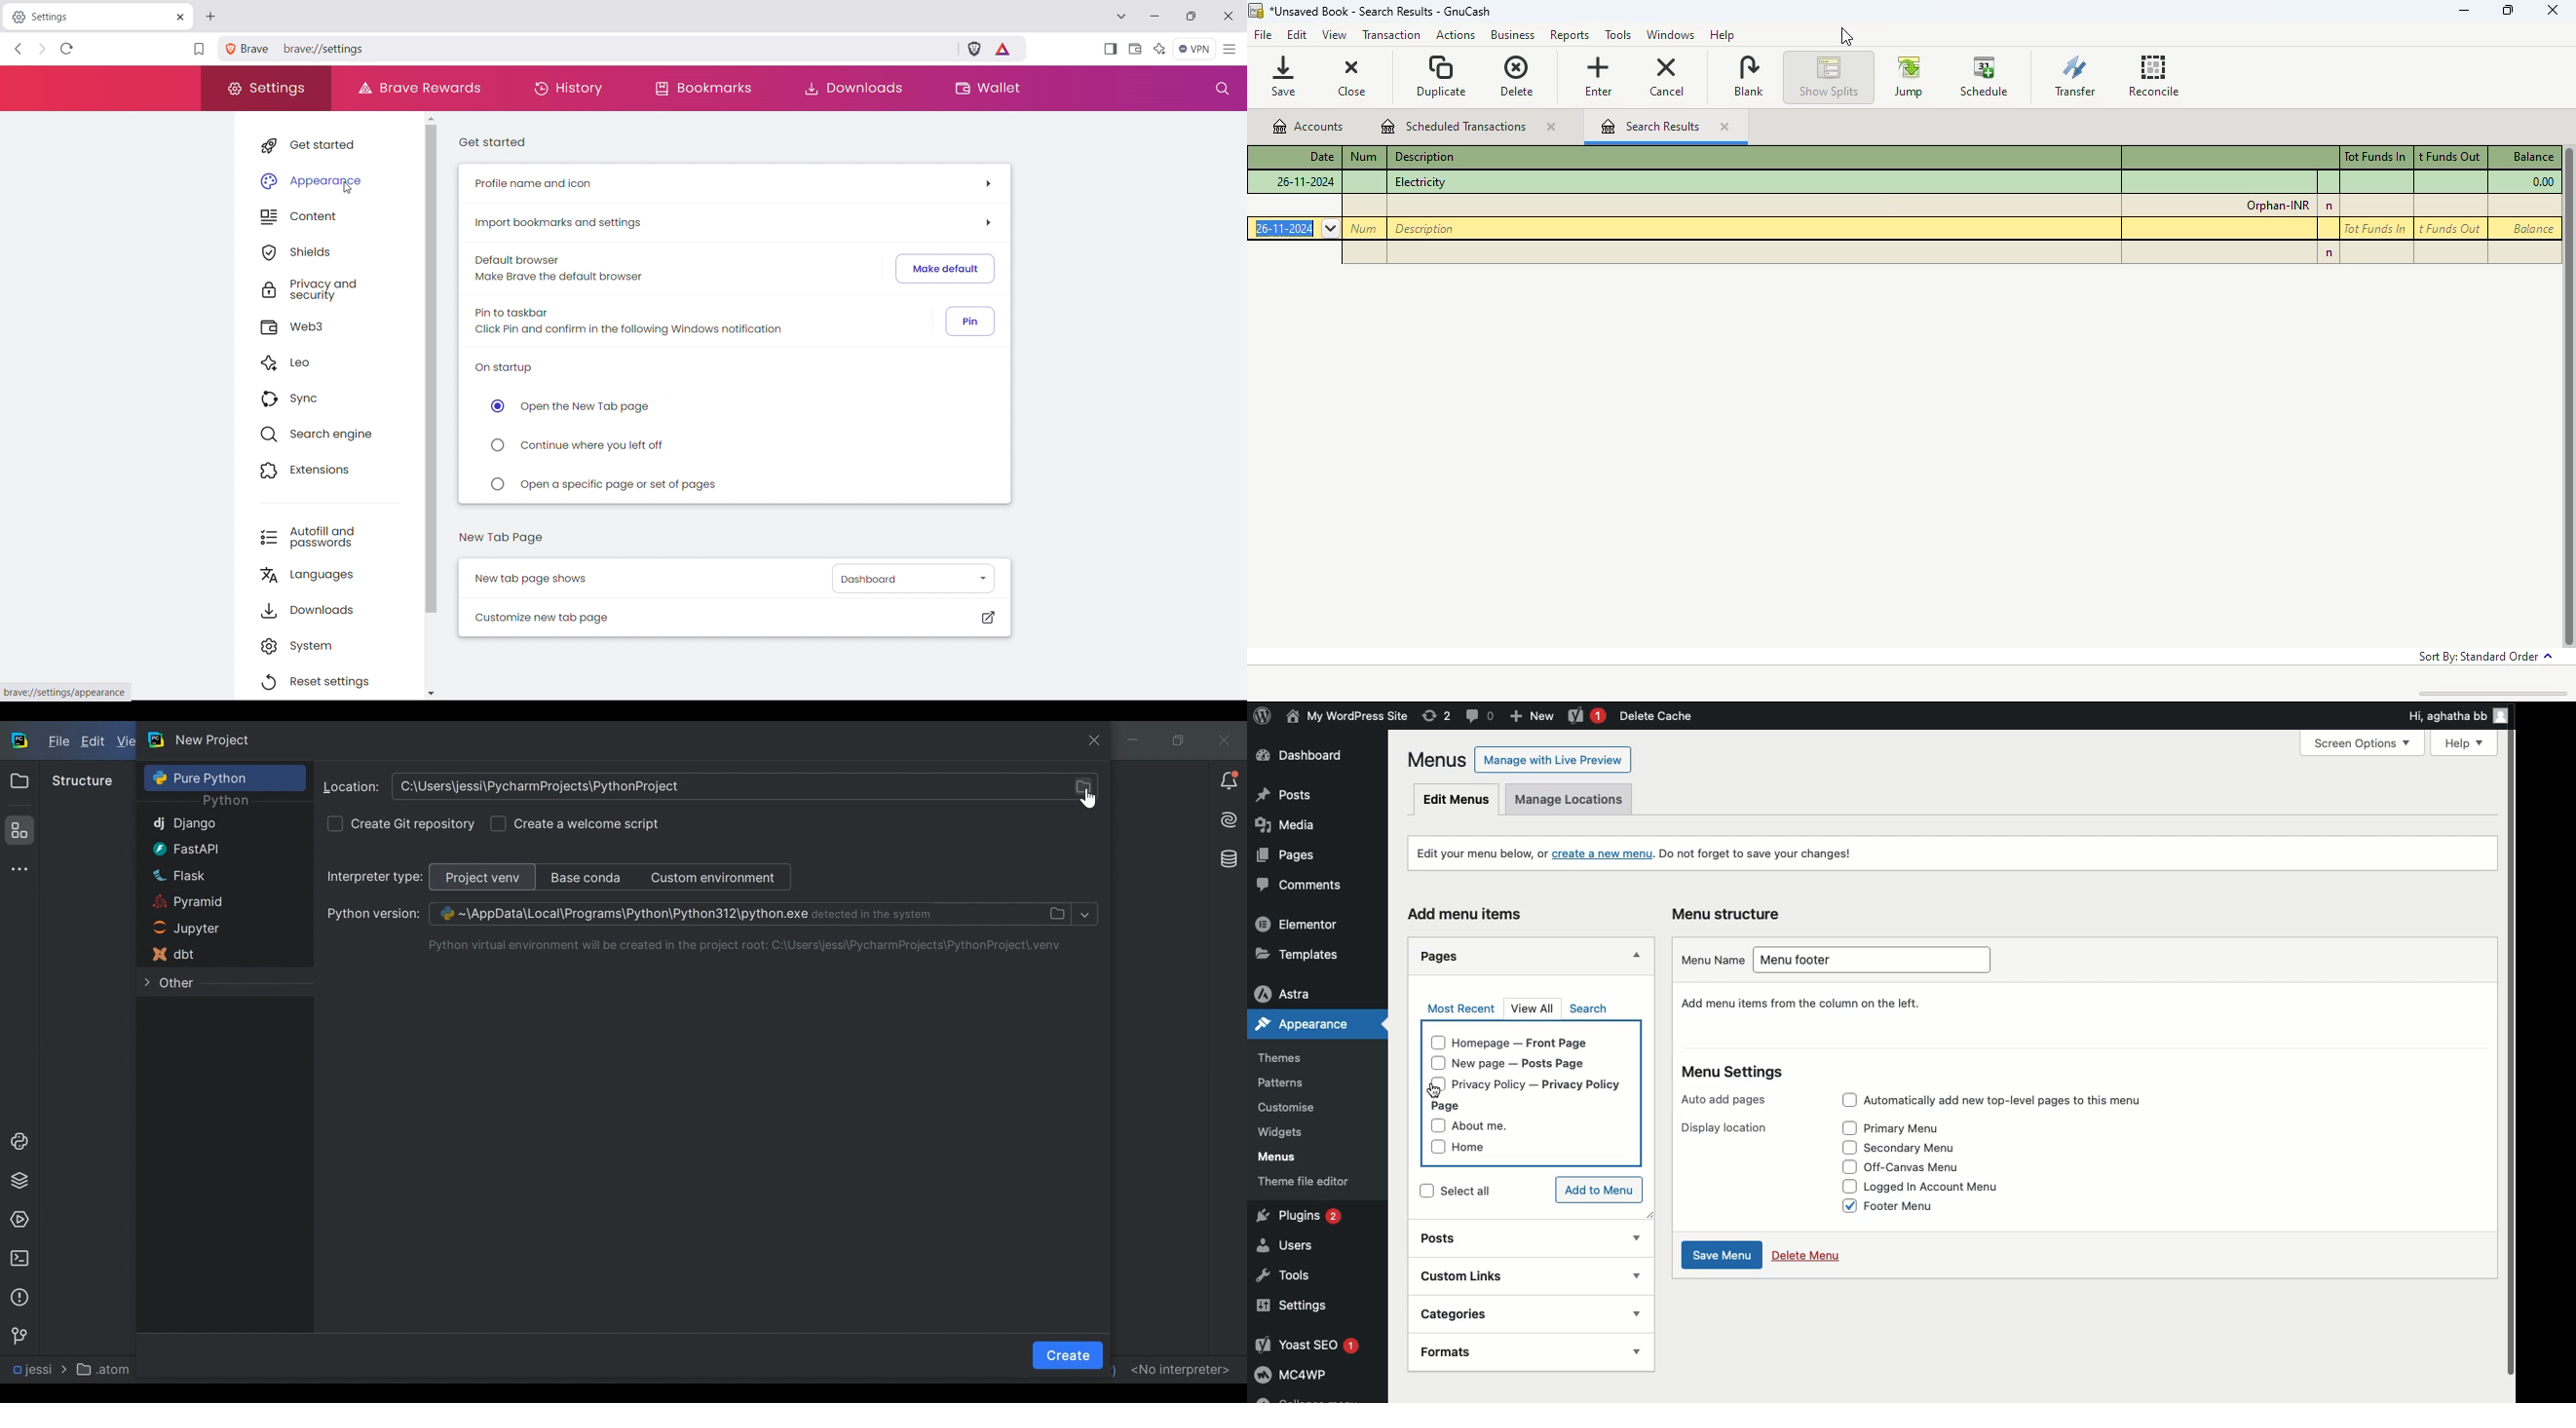  What do you see at coordinates (1435, 1086) in the screenshot?
I see `checkbox` at bounding box center [1435, 1086].